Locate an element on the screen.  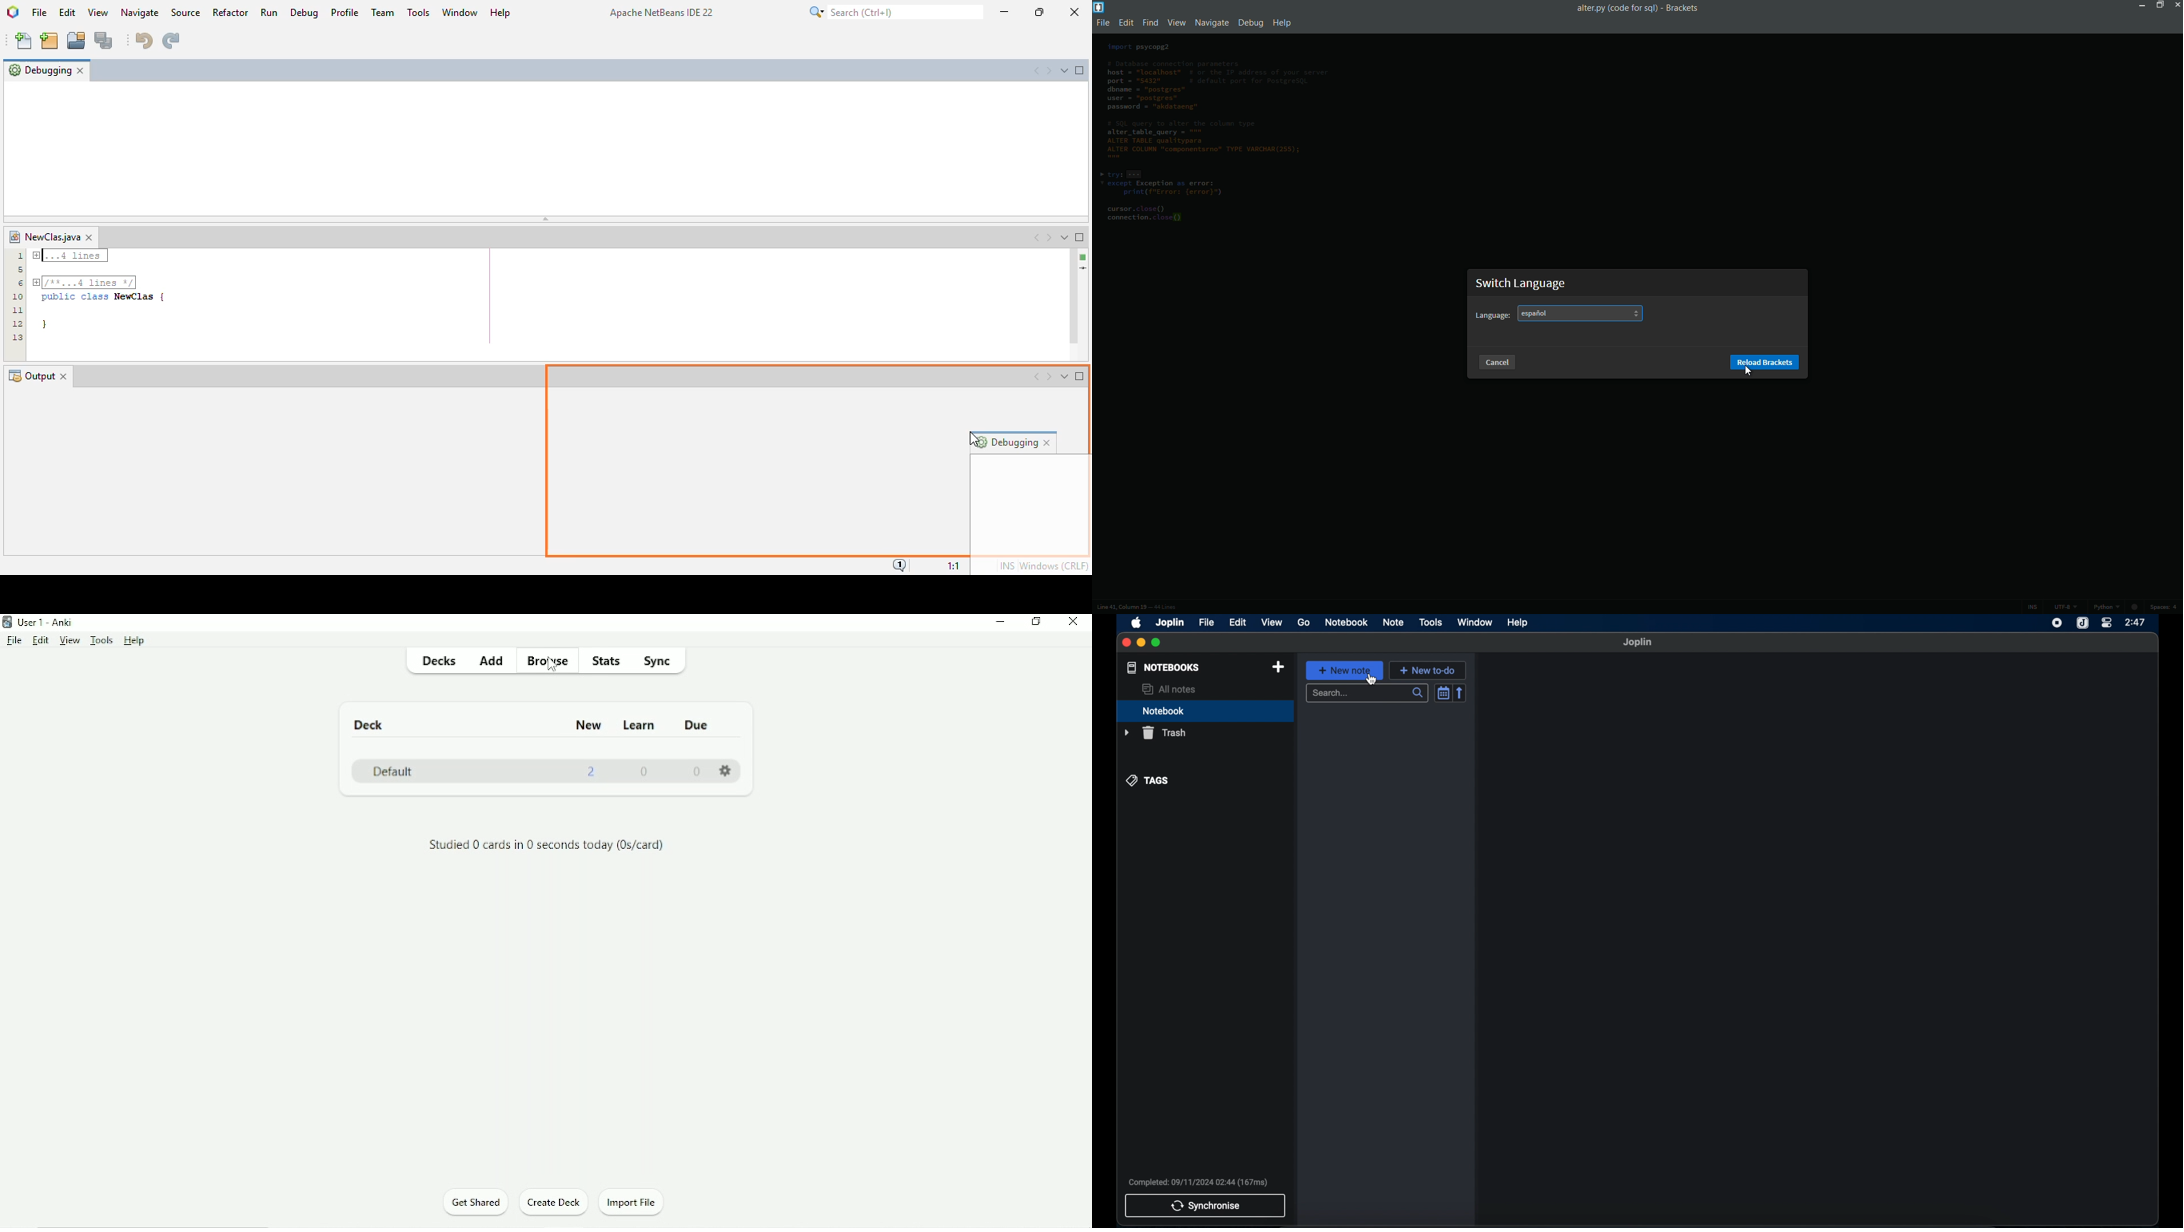
Cursor is located at coordinates (552, 670).